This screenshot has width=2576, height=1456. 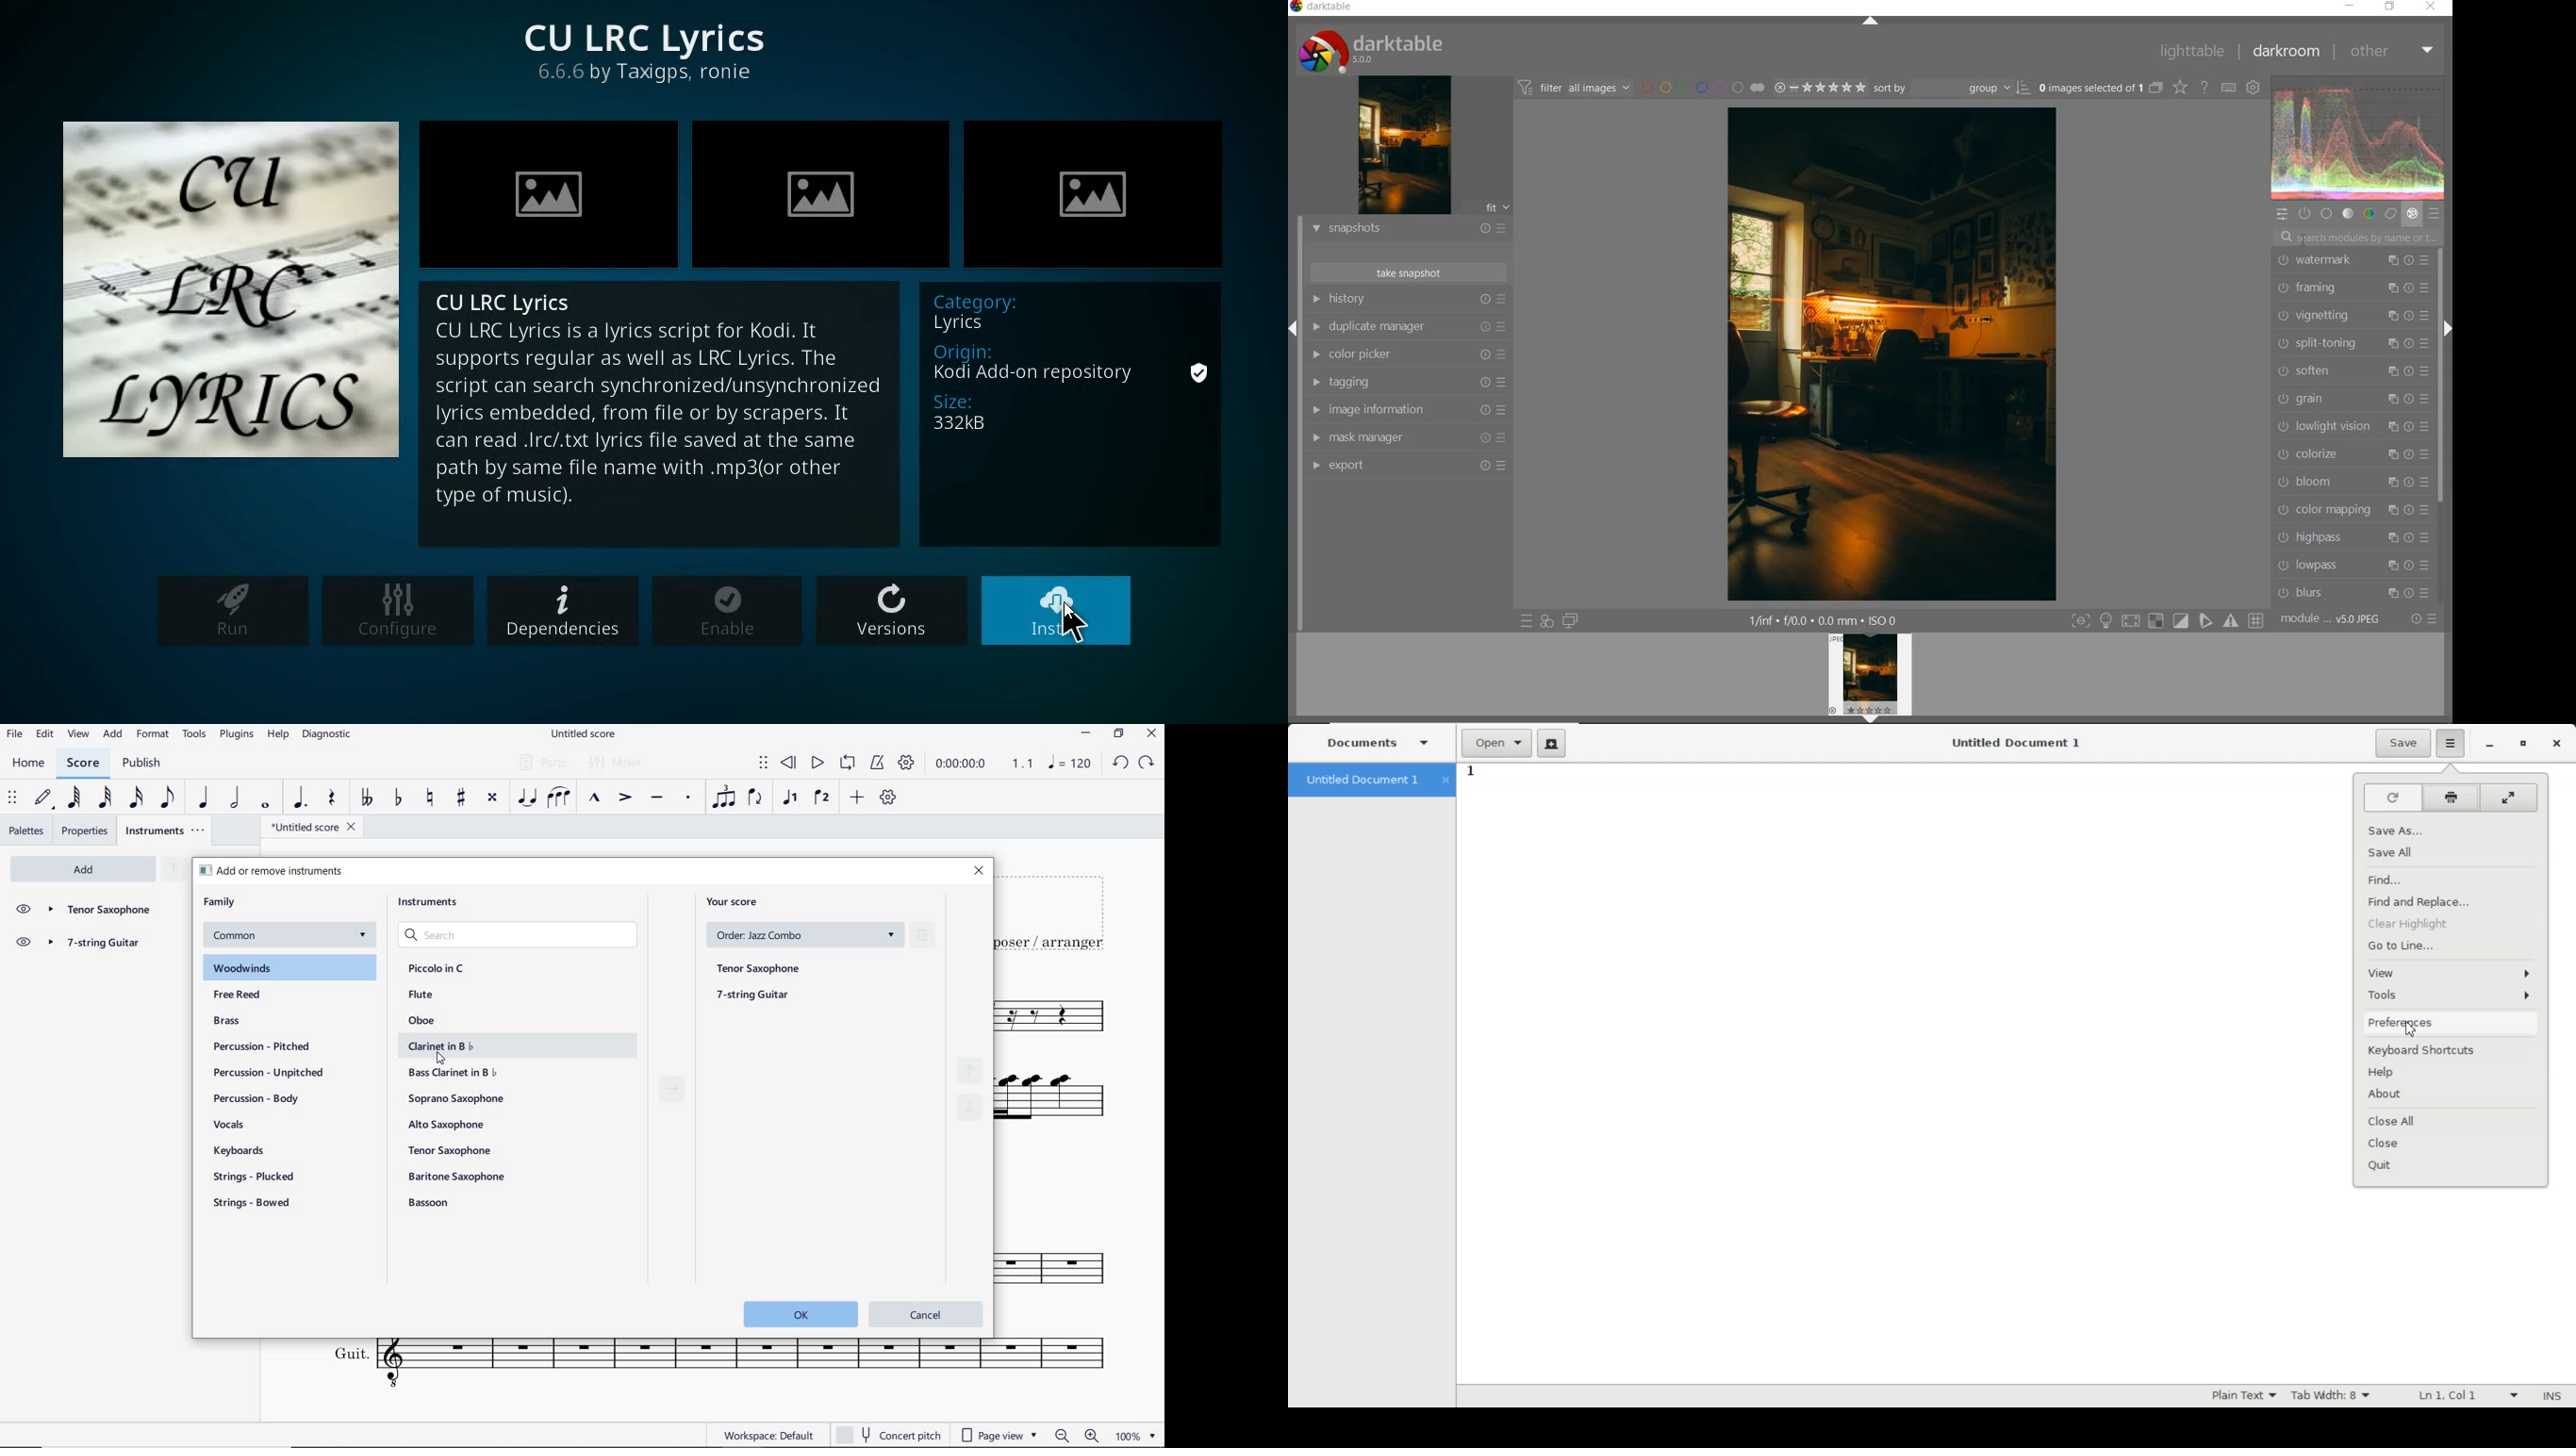 I want to click on range rating of selected images, so click(x=1820, y=87).